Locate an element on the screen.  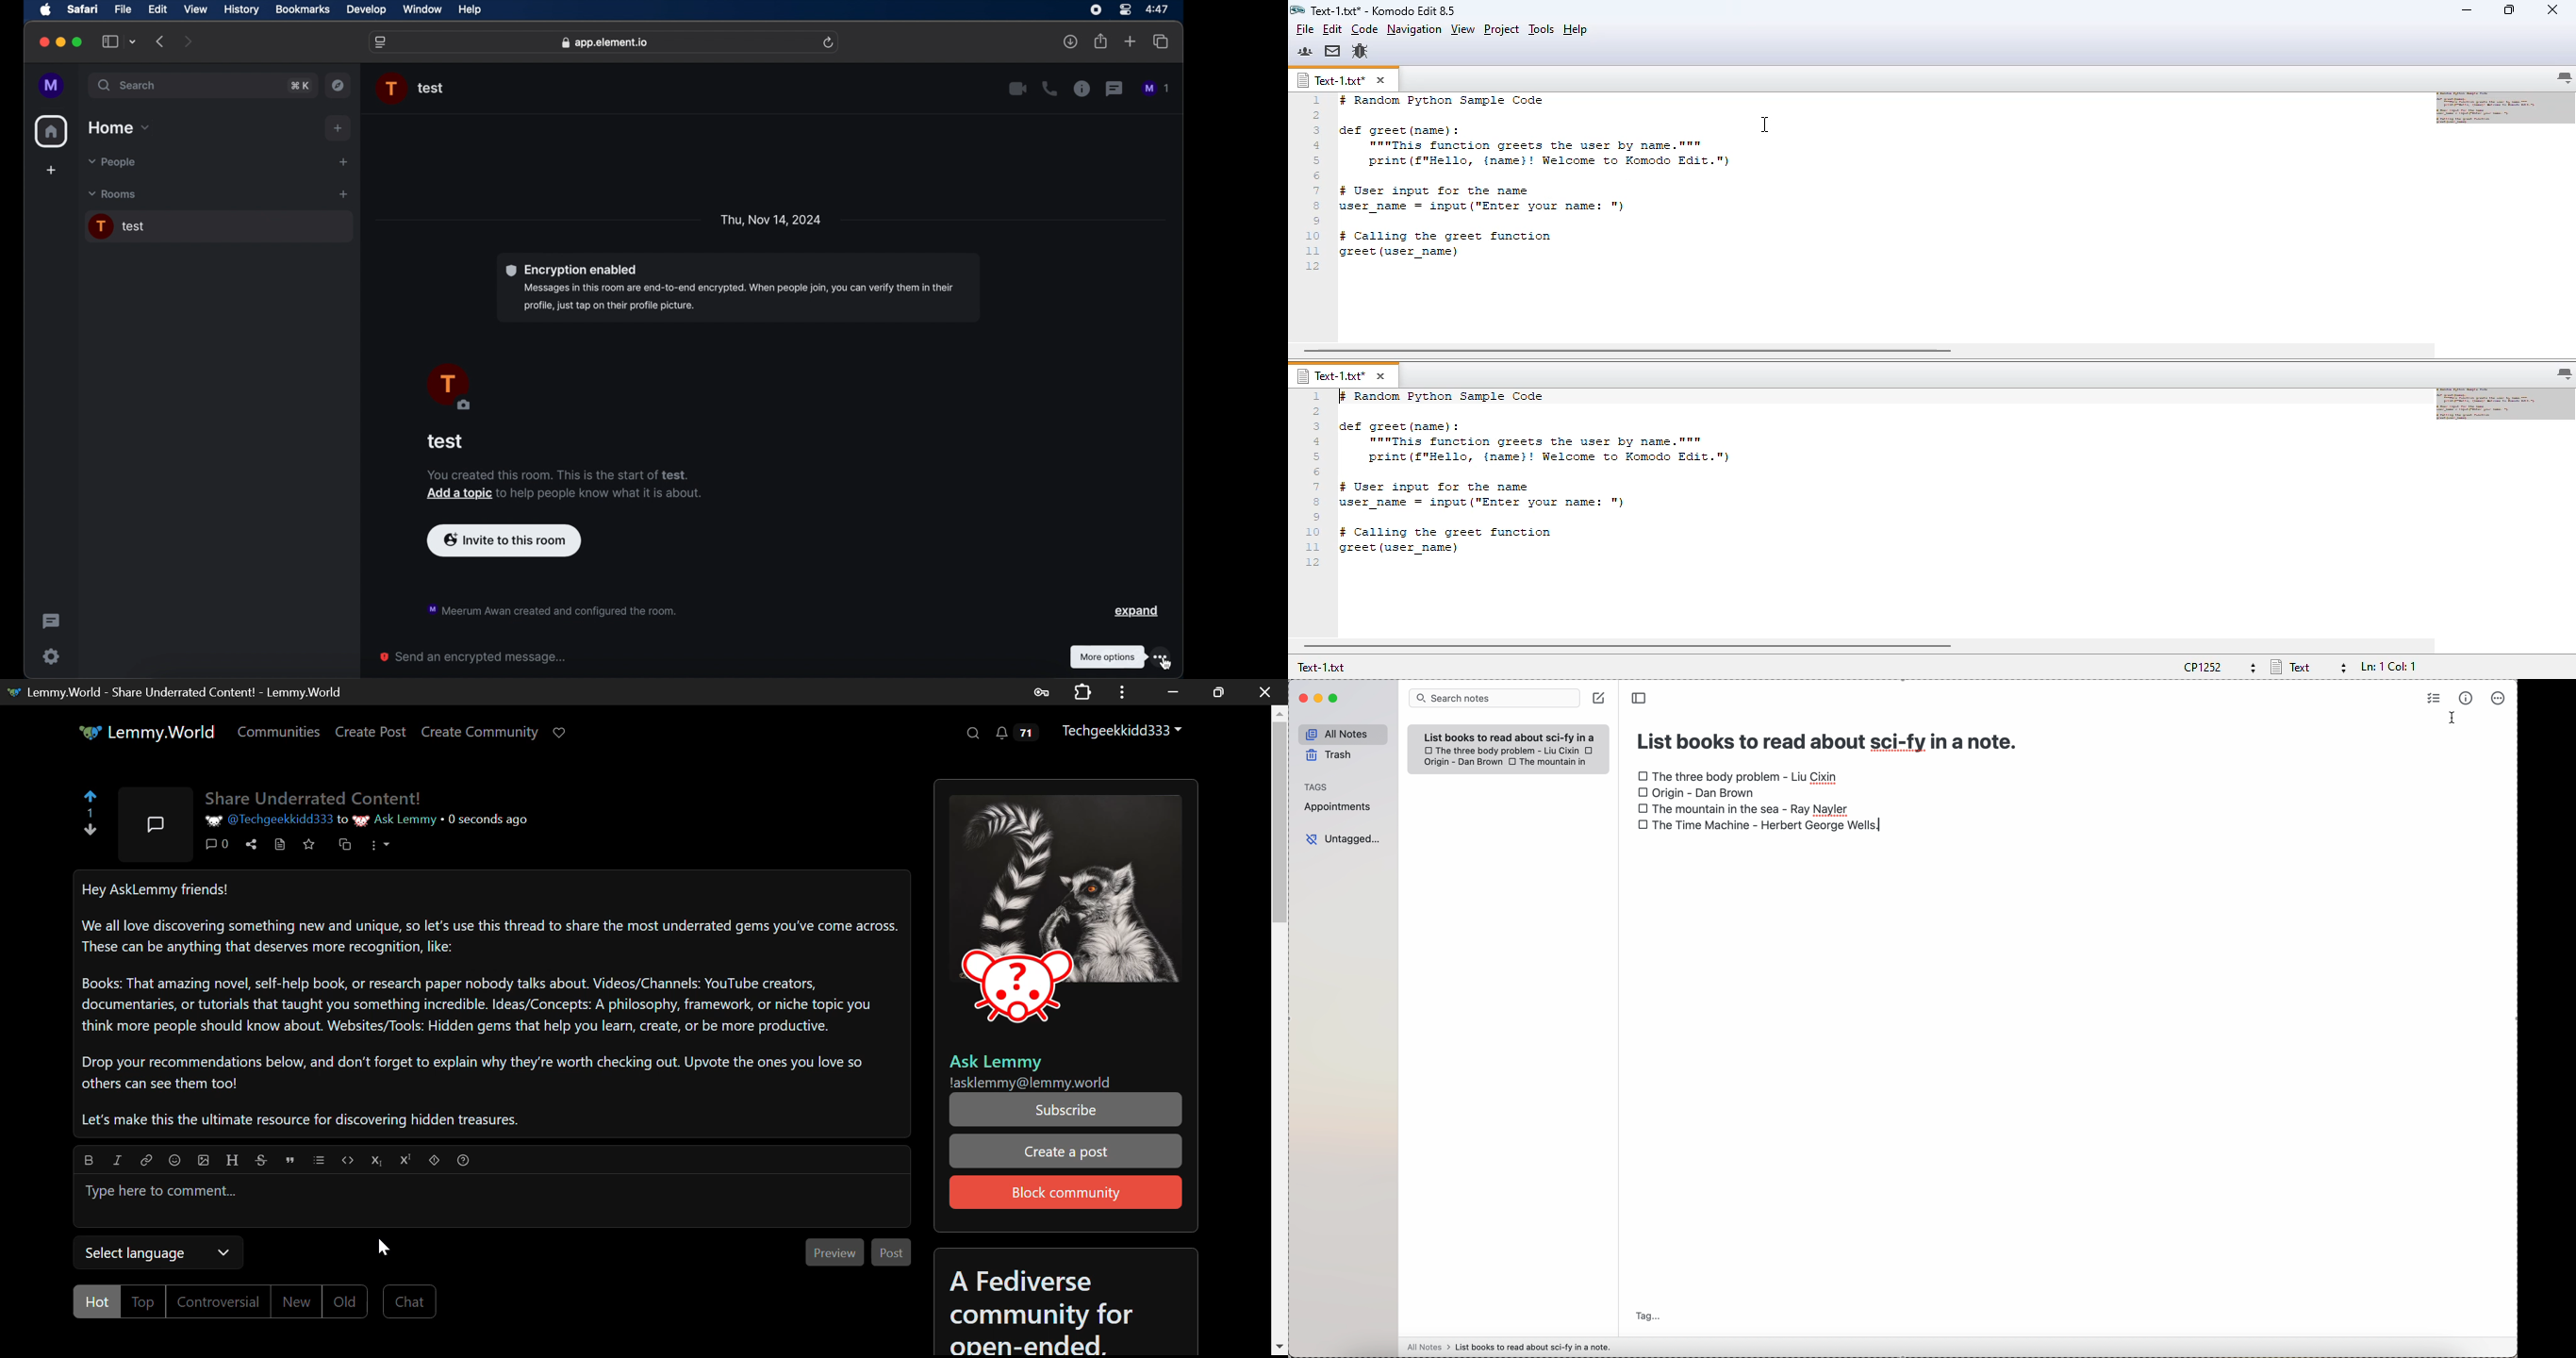
Spoiler is located at coordinates (435, 1162).